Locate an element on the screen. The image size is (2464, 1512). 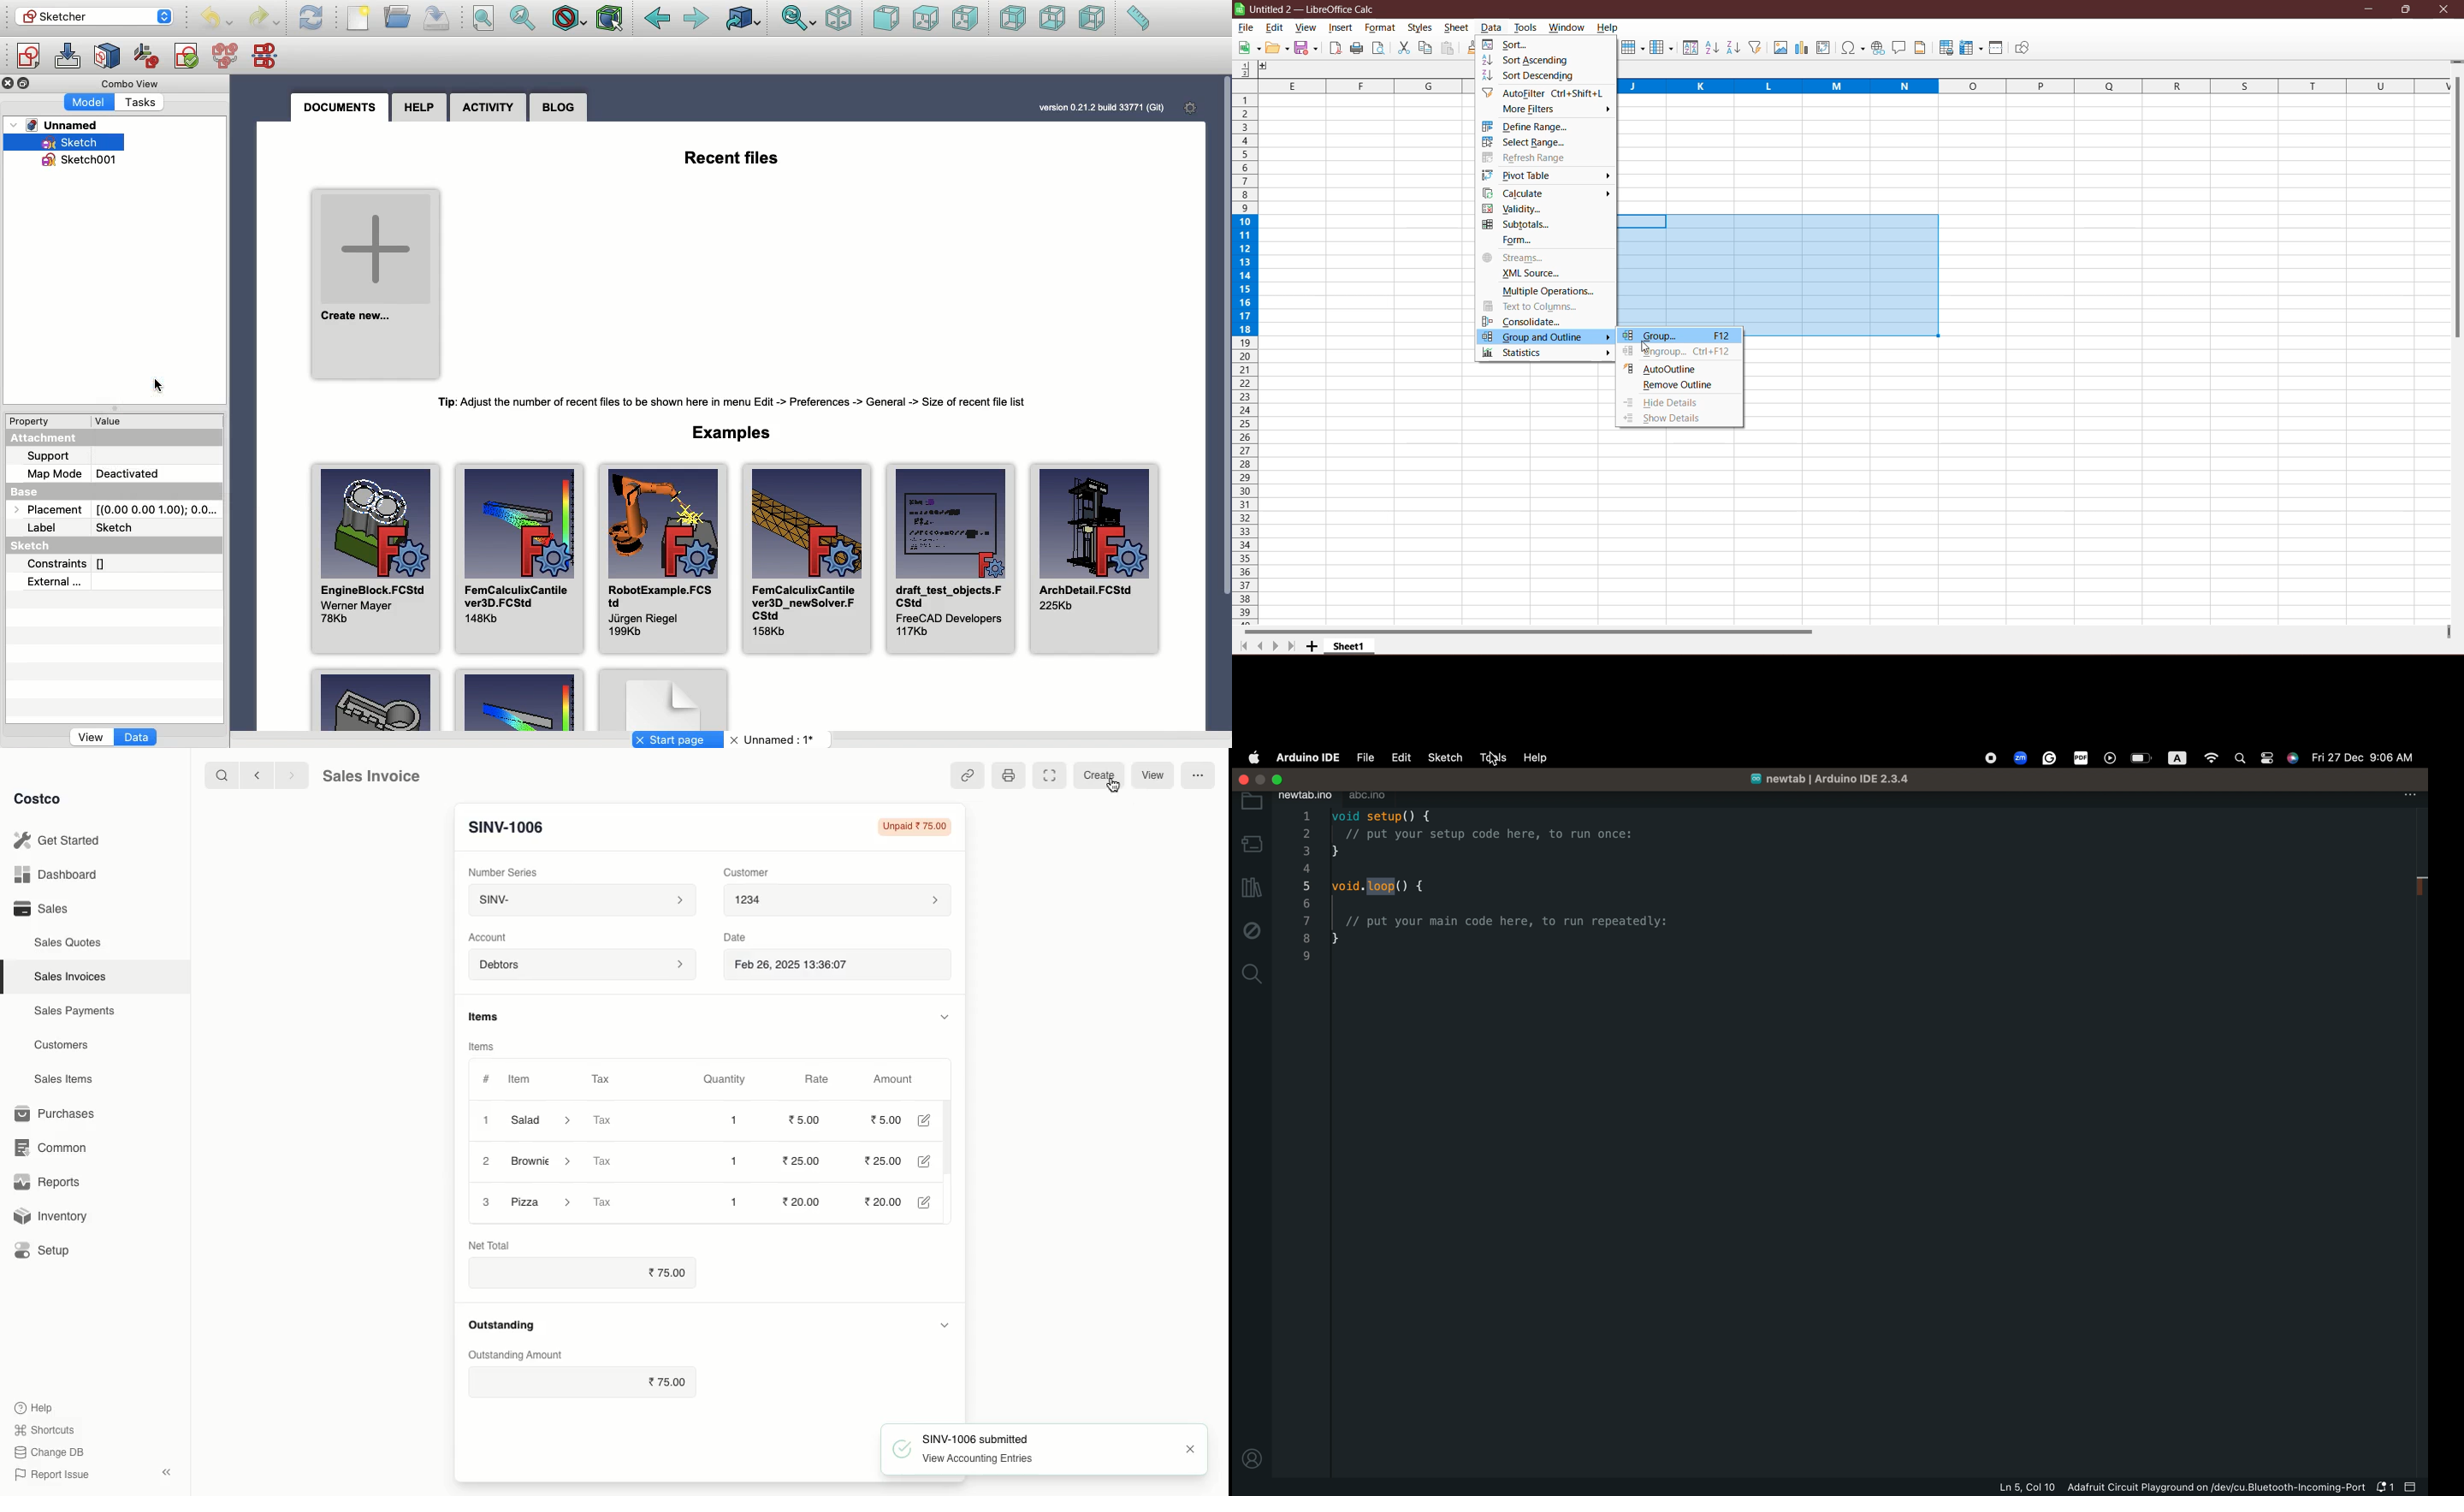
Key Object is located at coordinates (376, 698).